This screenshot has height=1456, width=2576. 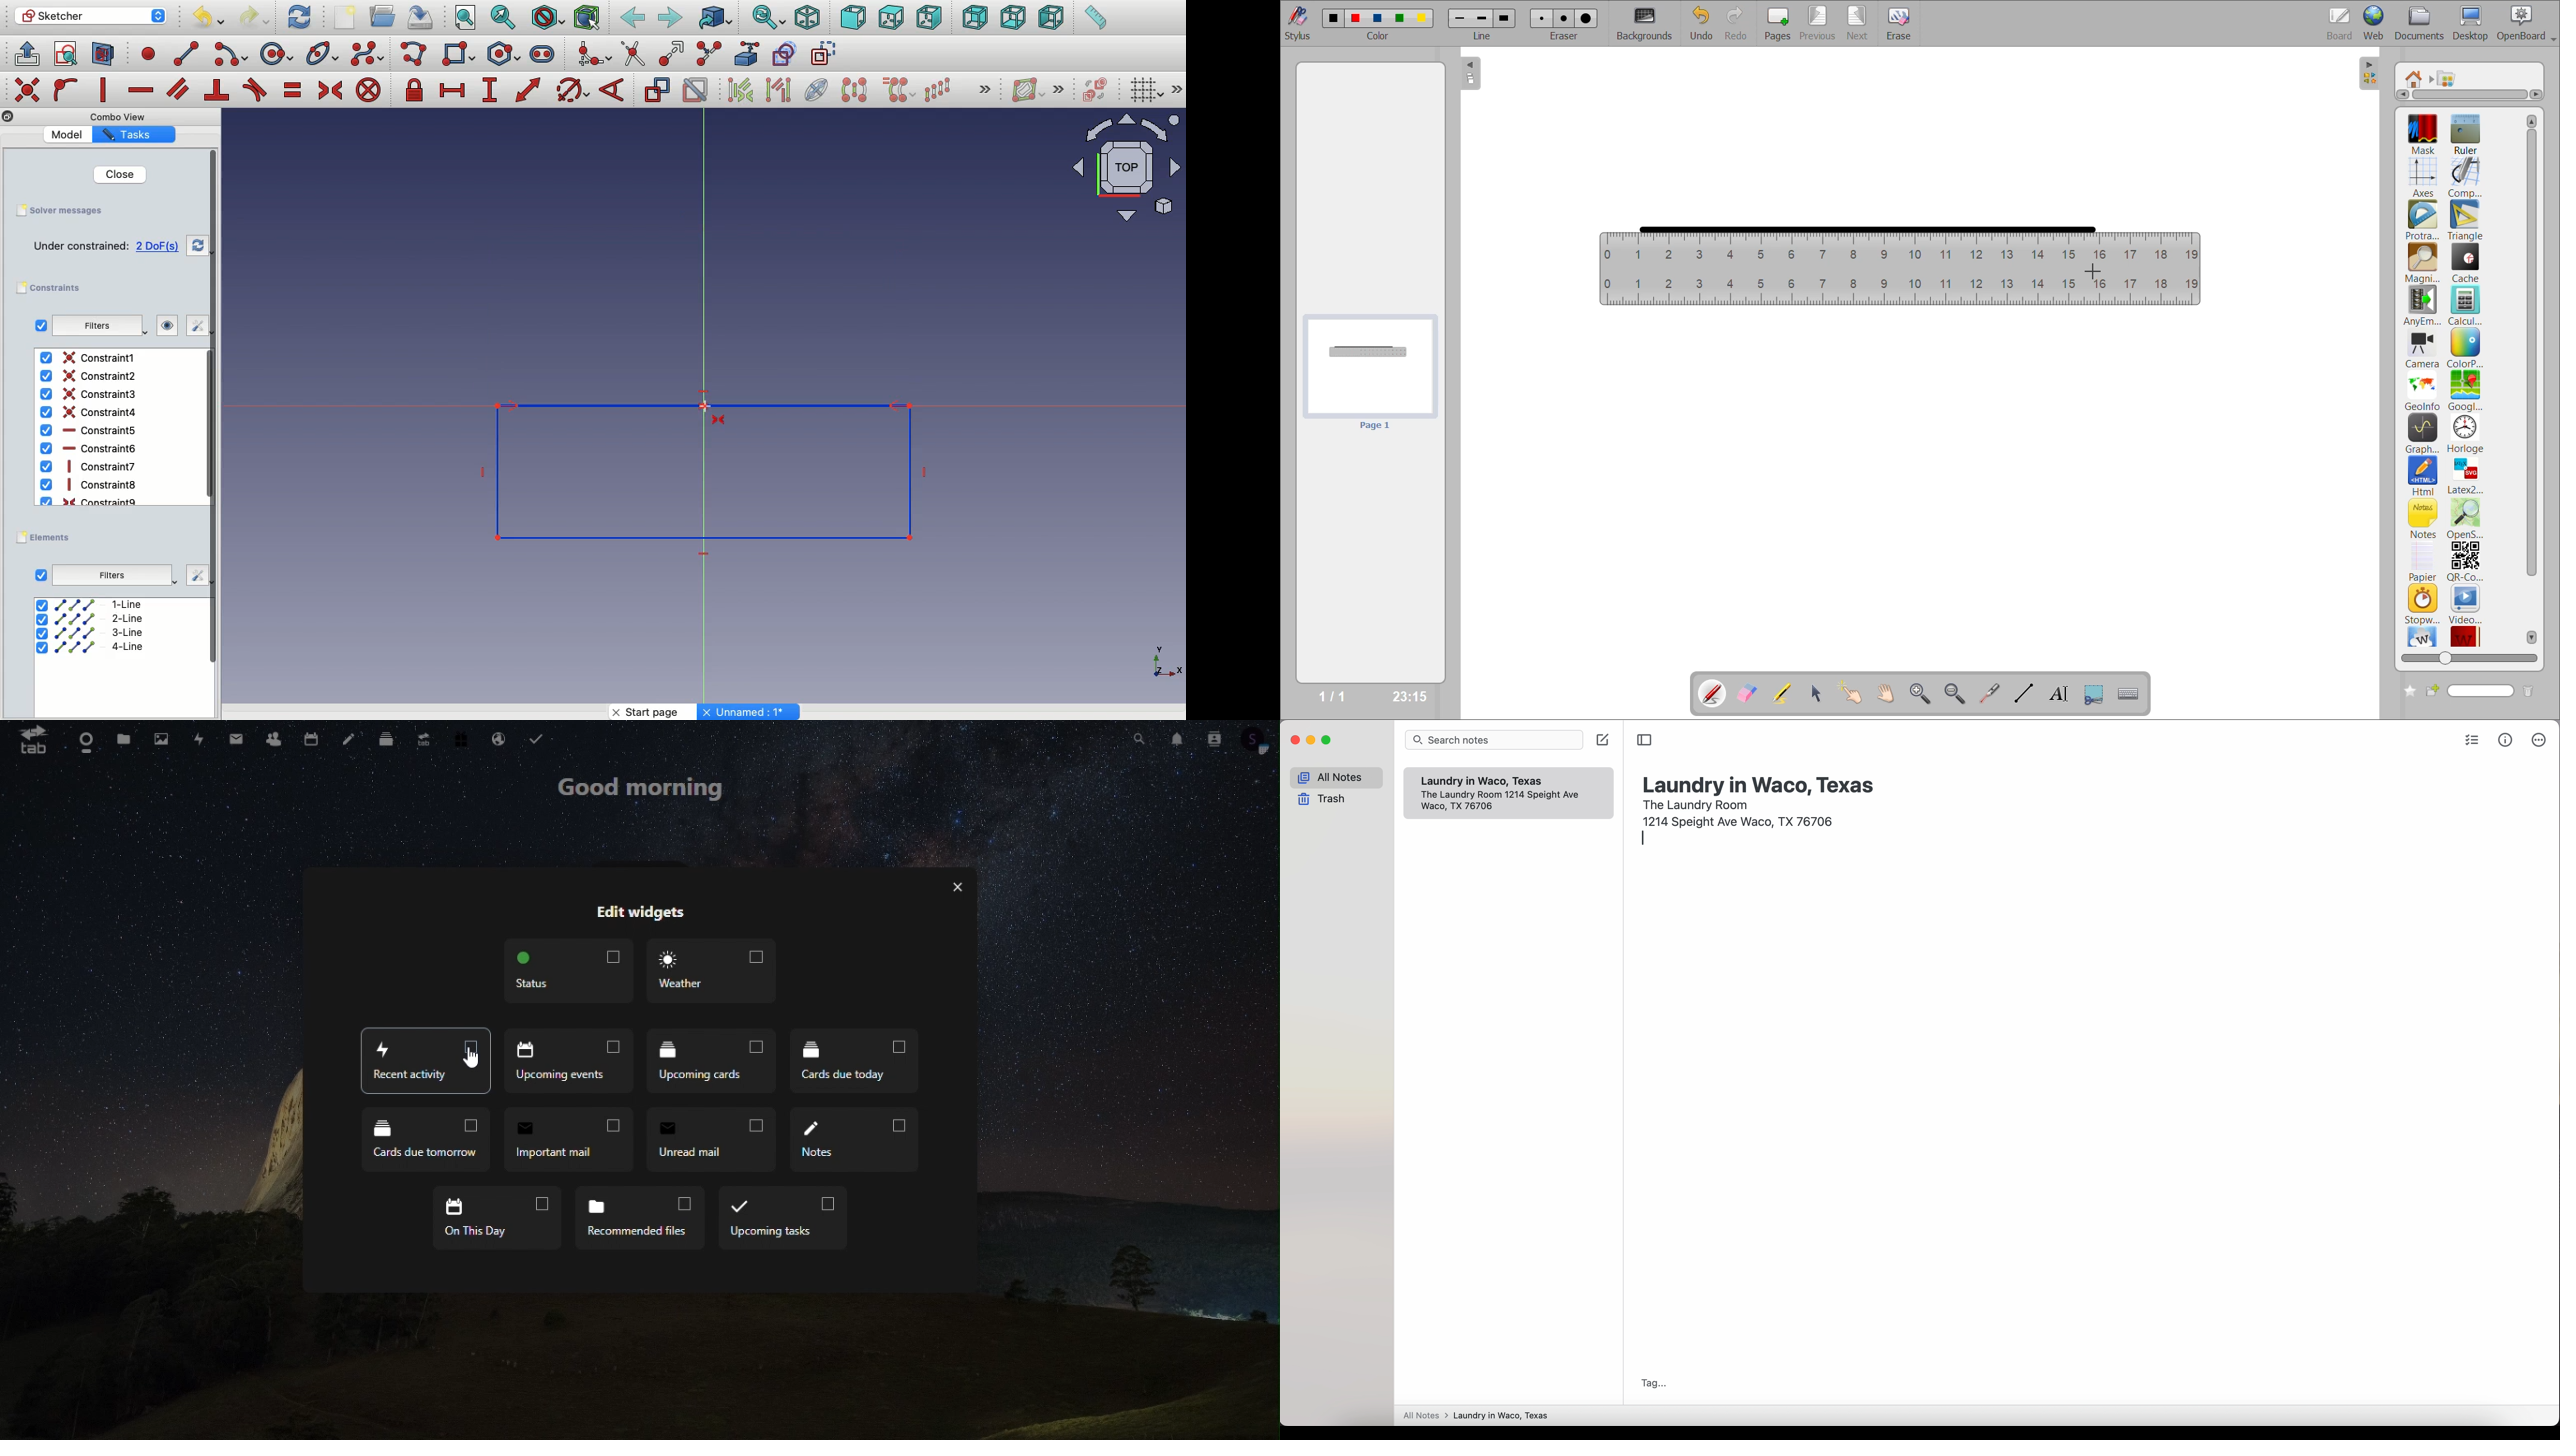 What do you see at coordinates (493, 91) in the screenshot?
I see `constrain vertical distance` at bounding box center [493, 91].